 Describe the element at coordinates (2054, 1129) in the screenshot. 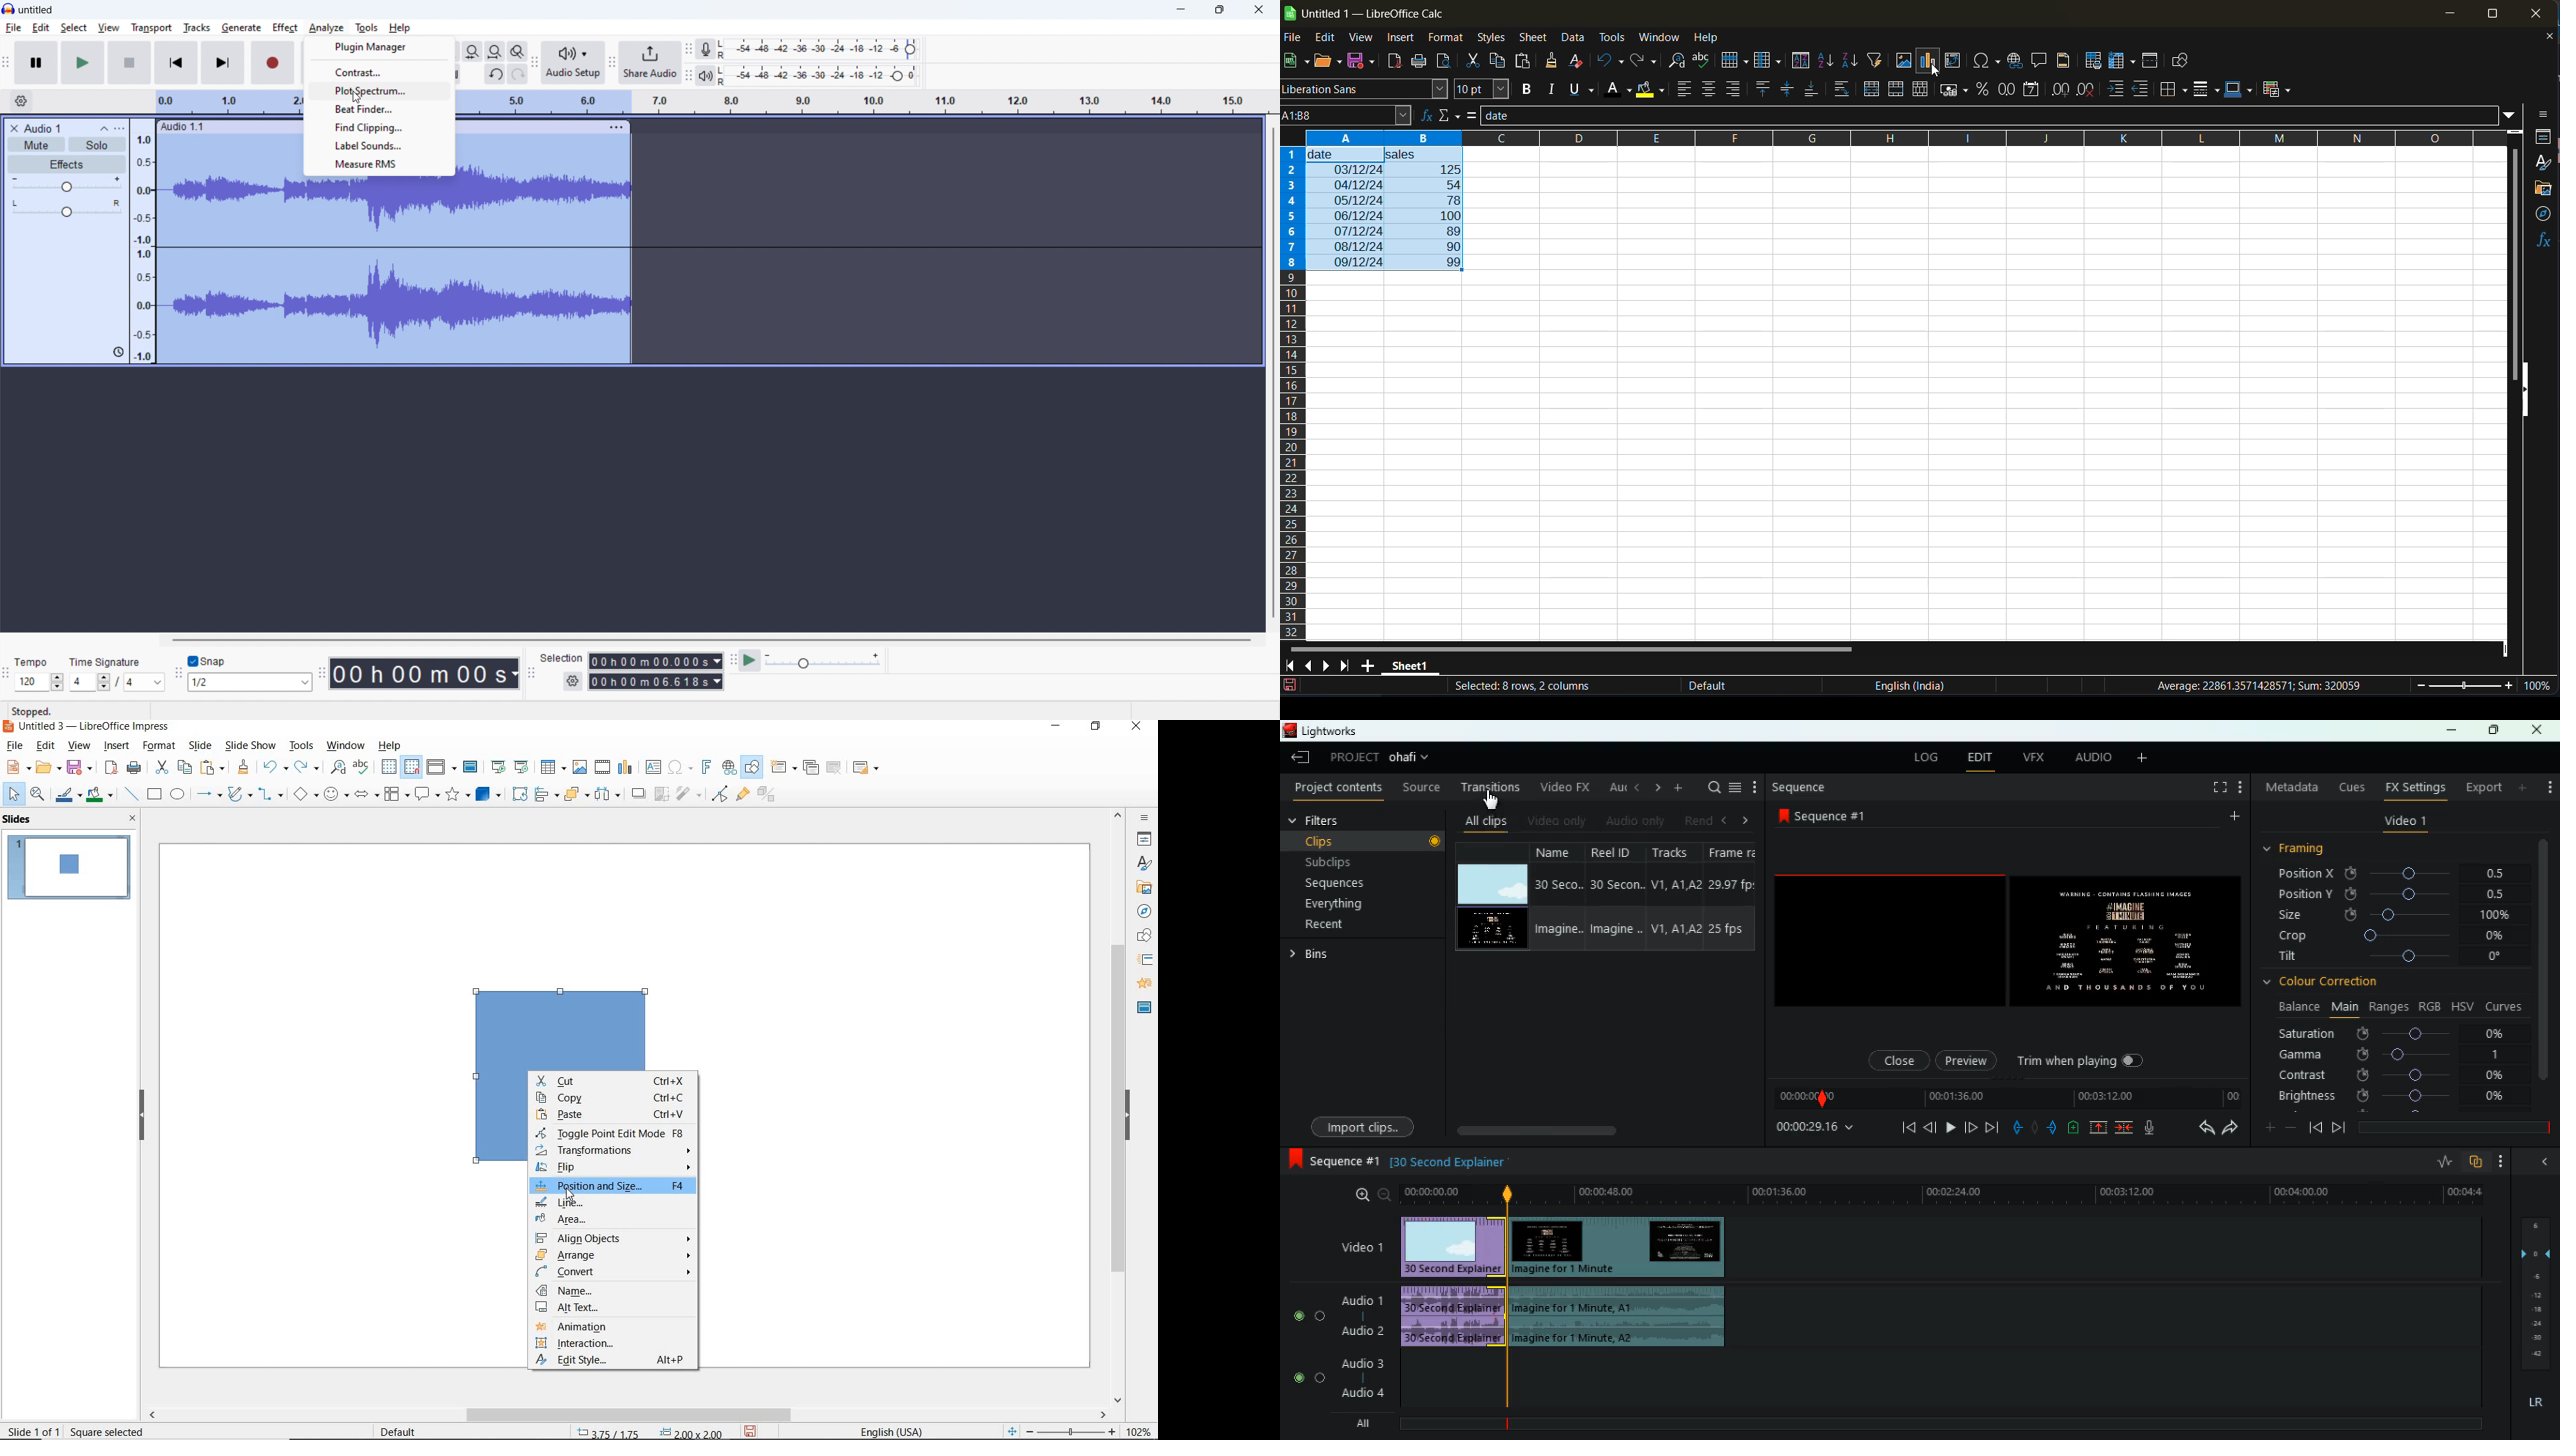

I see `push` at that location.